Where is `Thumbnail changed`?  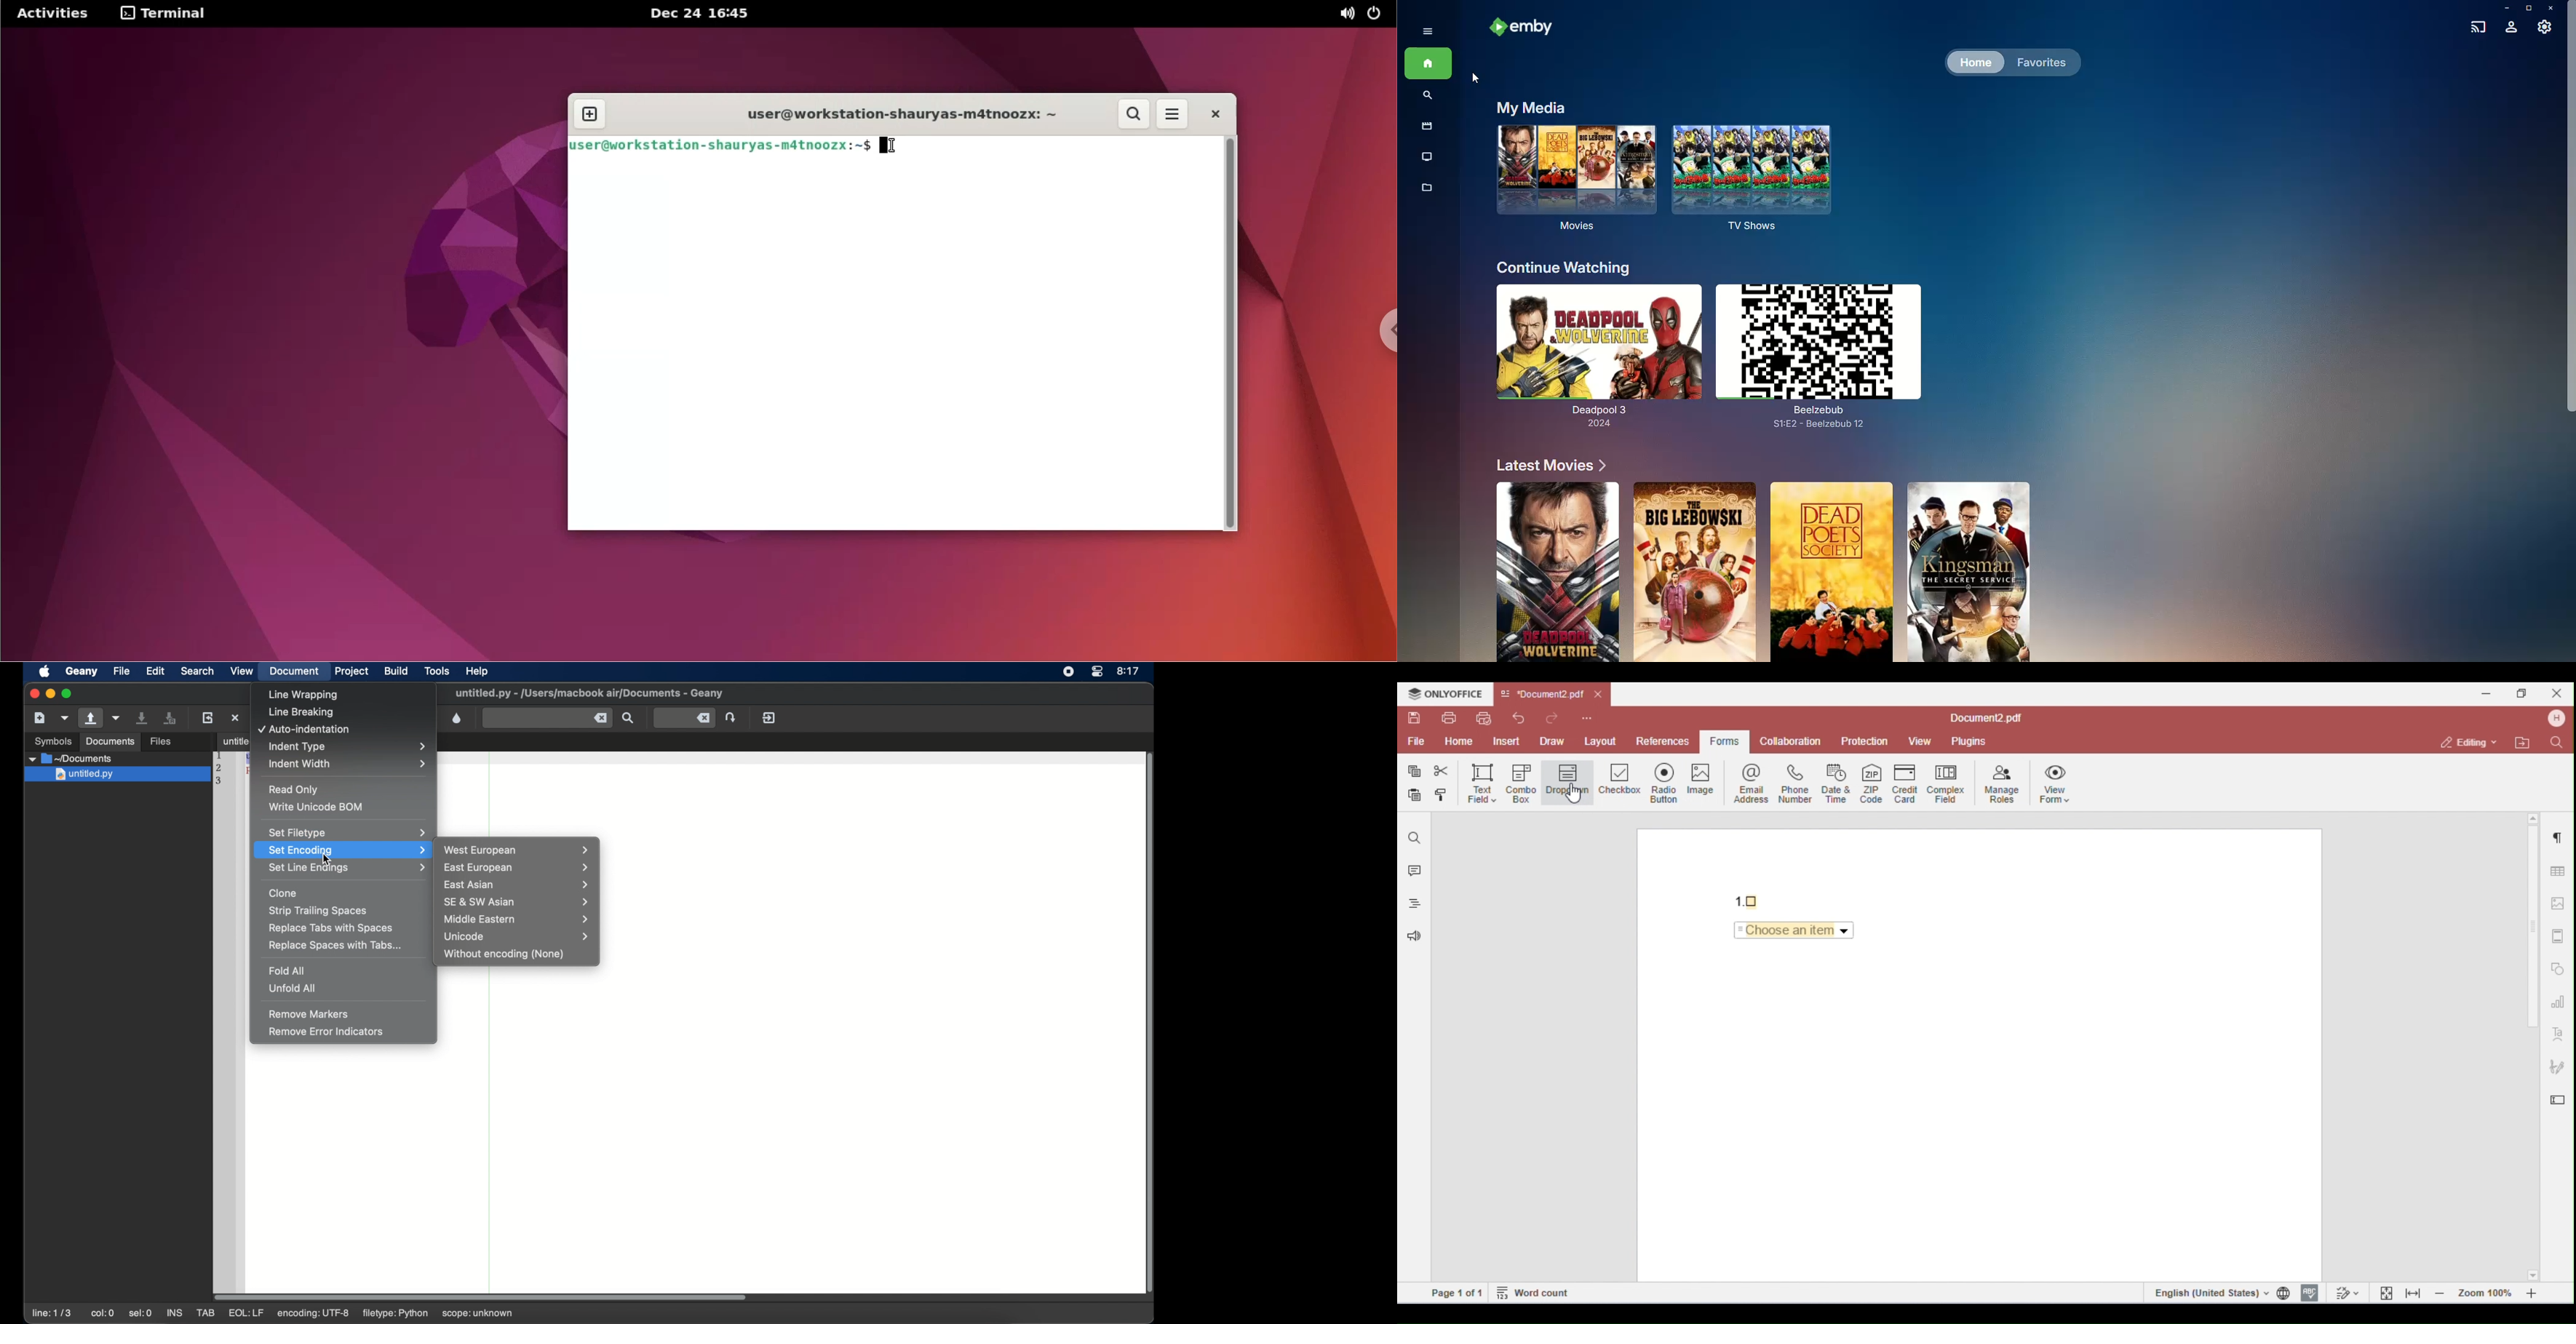 Thumbnail changed is located at coordinates (1823, 356).